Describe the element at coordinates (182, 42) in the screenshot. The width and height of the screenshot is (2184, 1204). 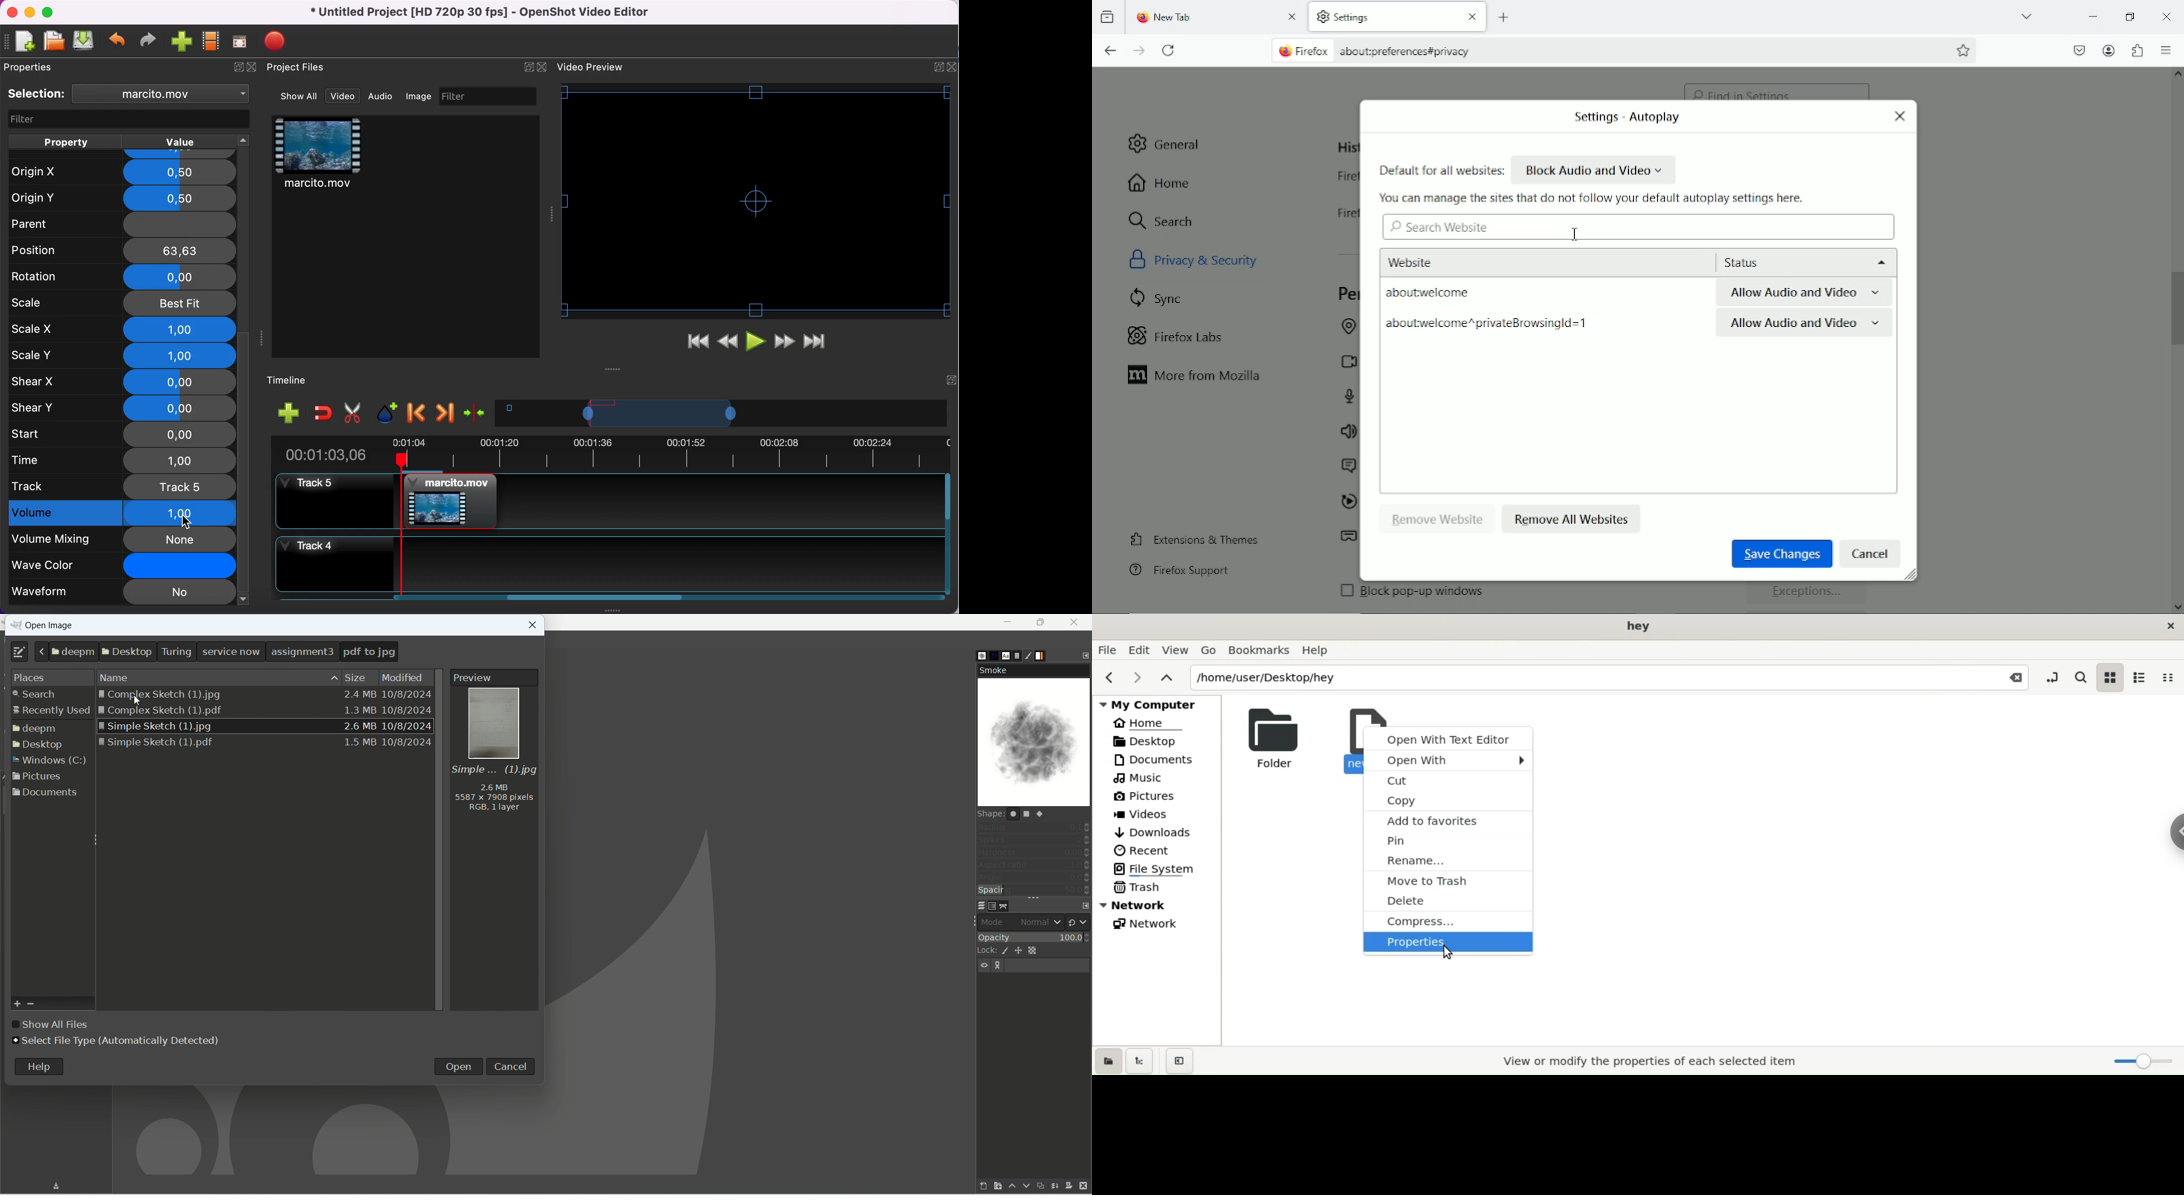
I see `import file` at that location.